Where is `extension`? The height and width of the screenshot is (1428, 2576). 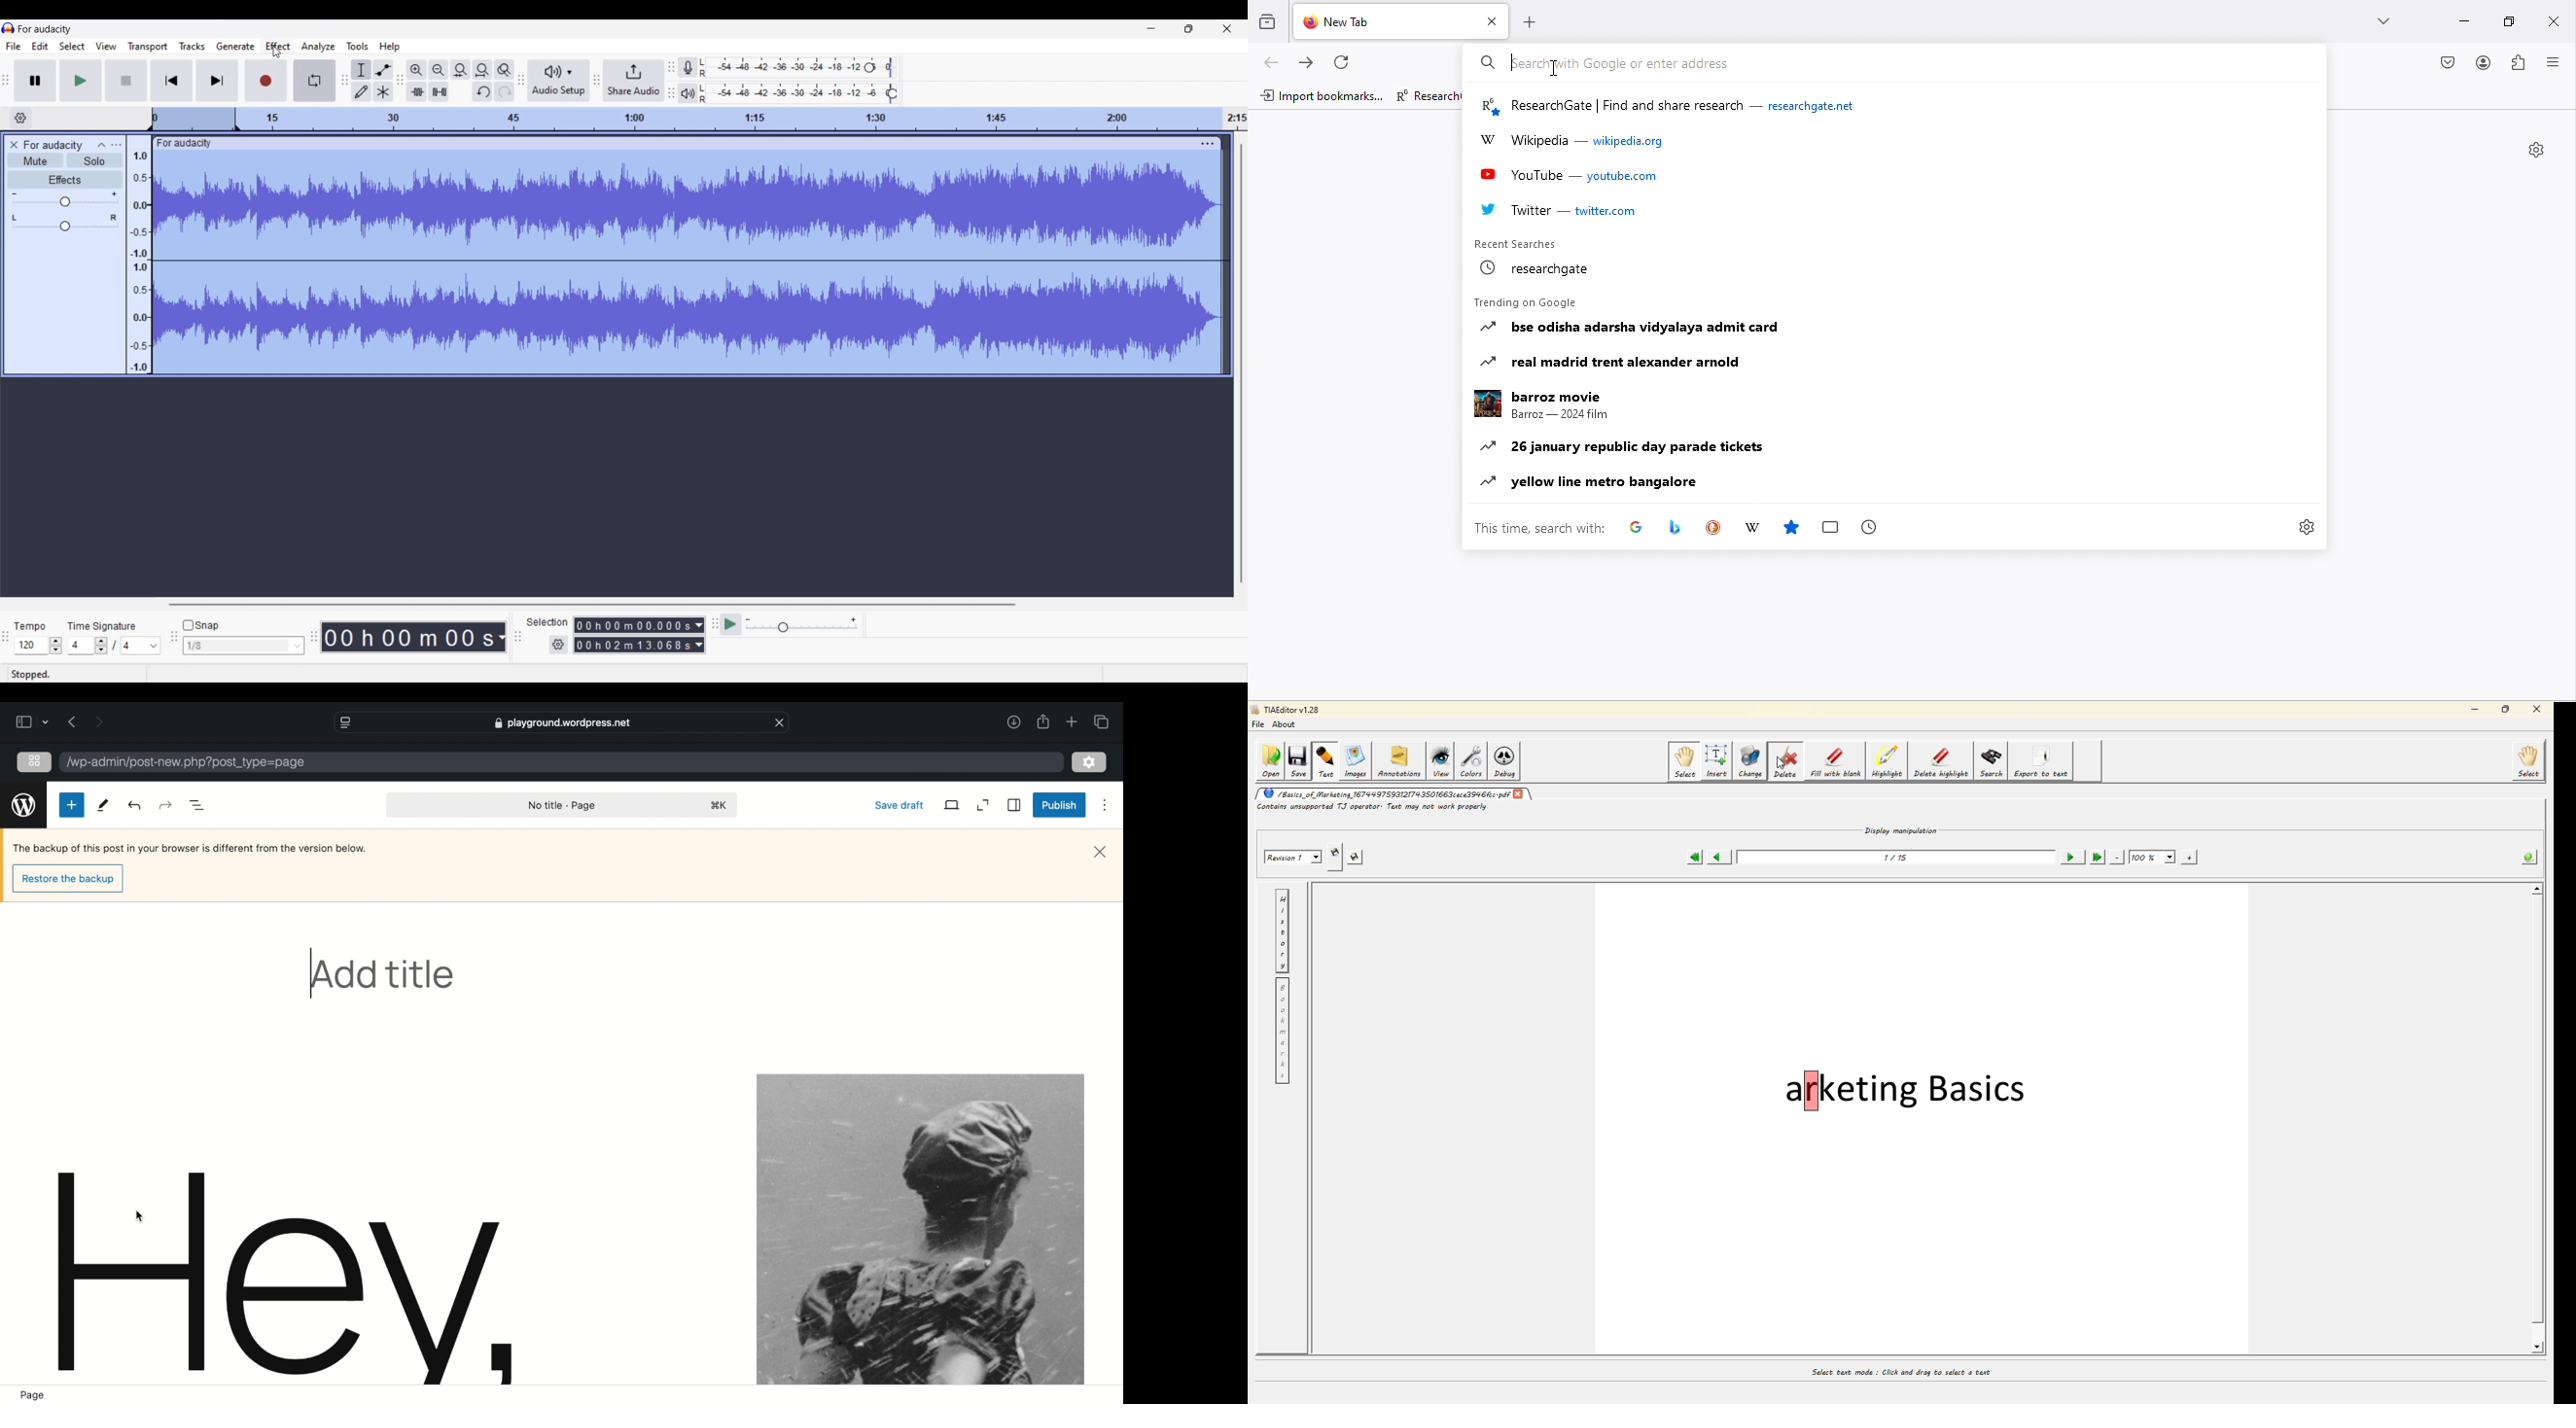
extension is located at coordinates (2521, 63).